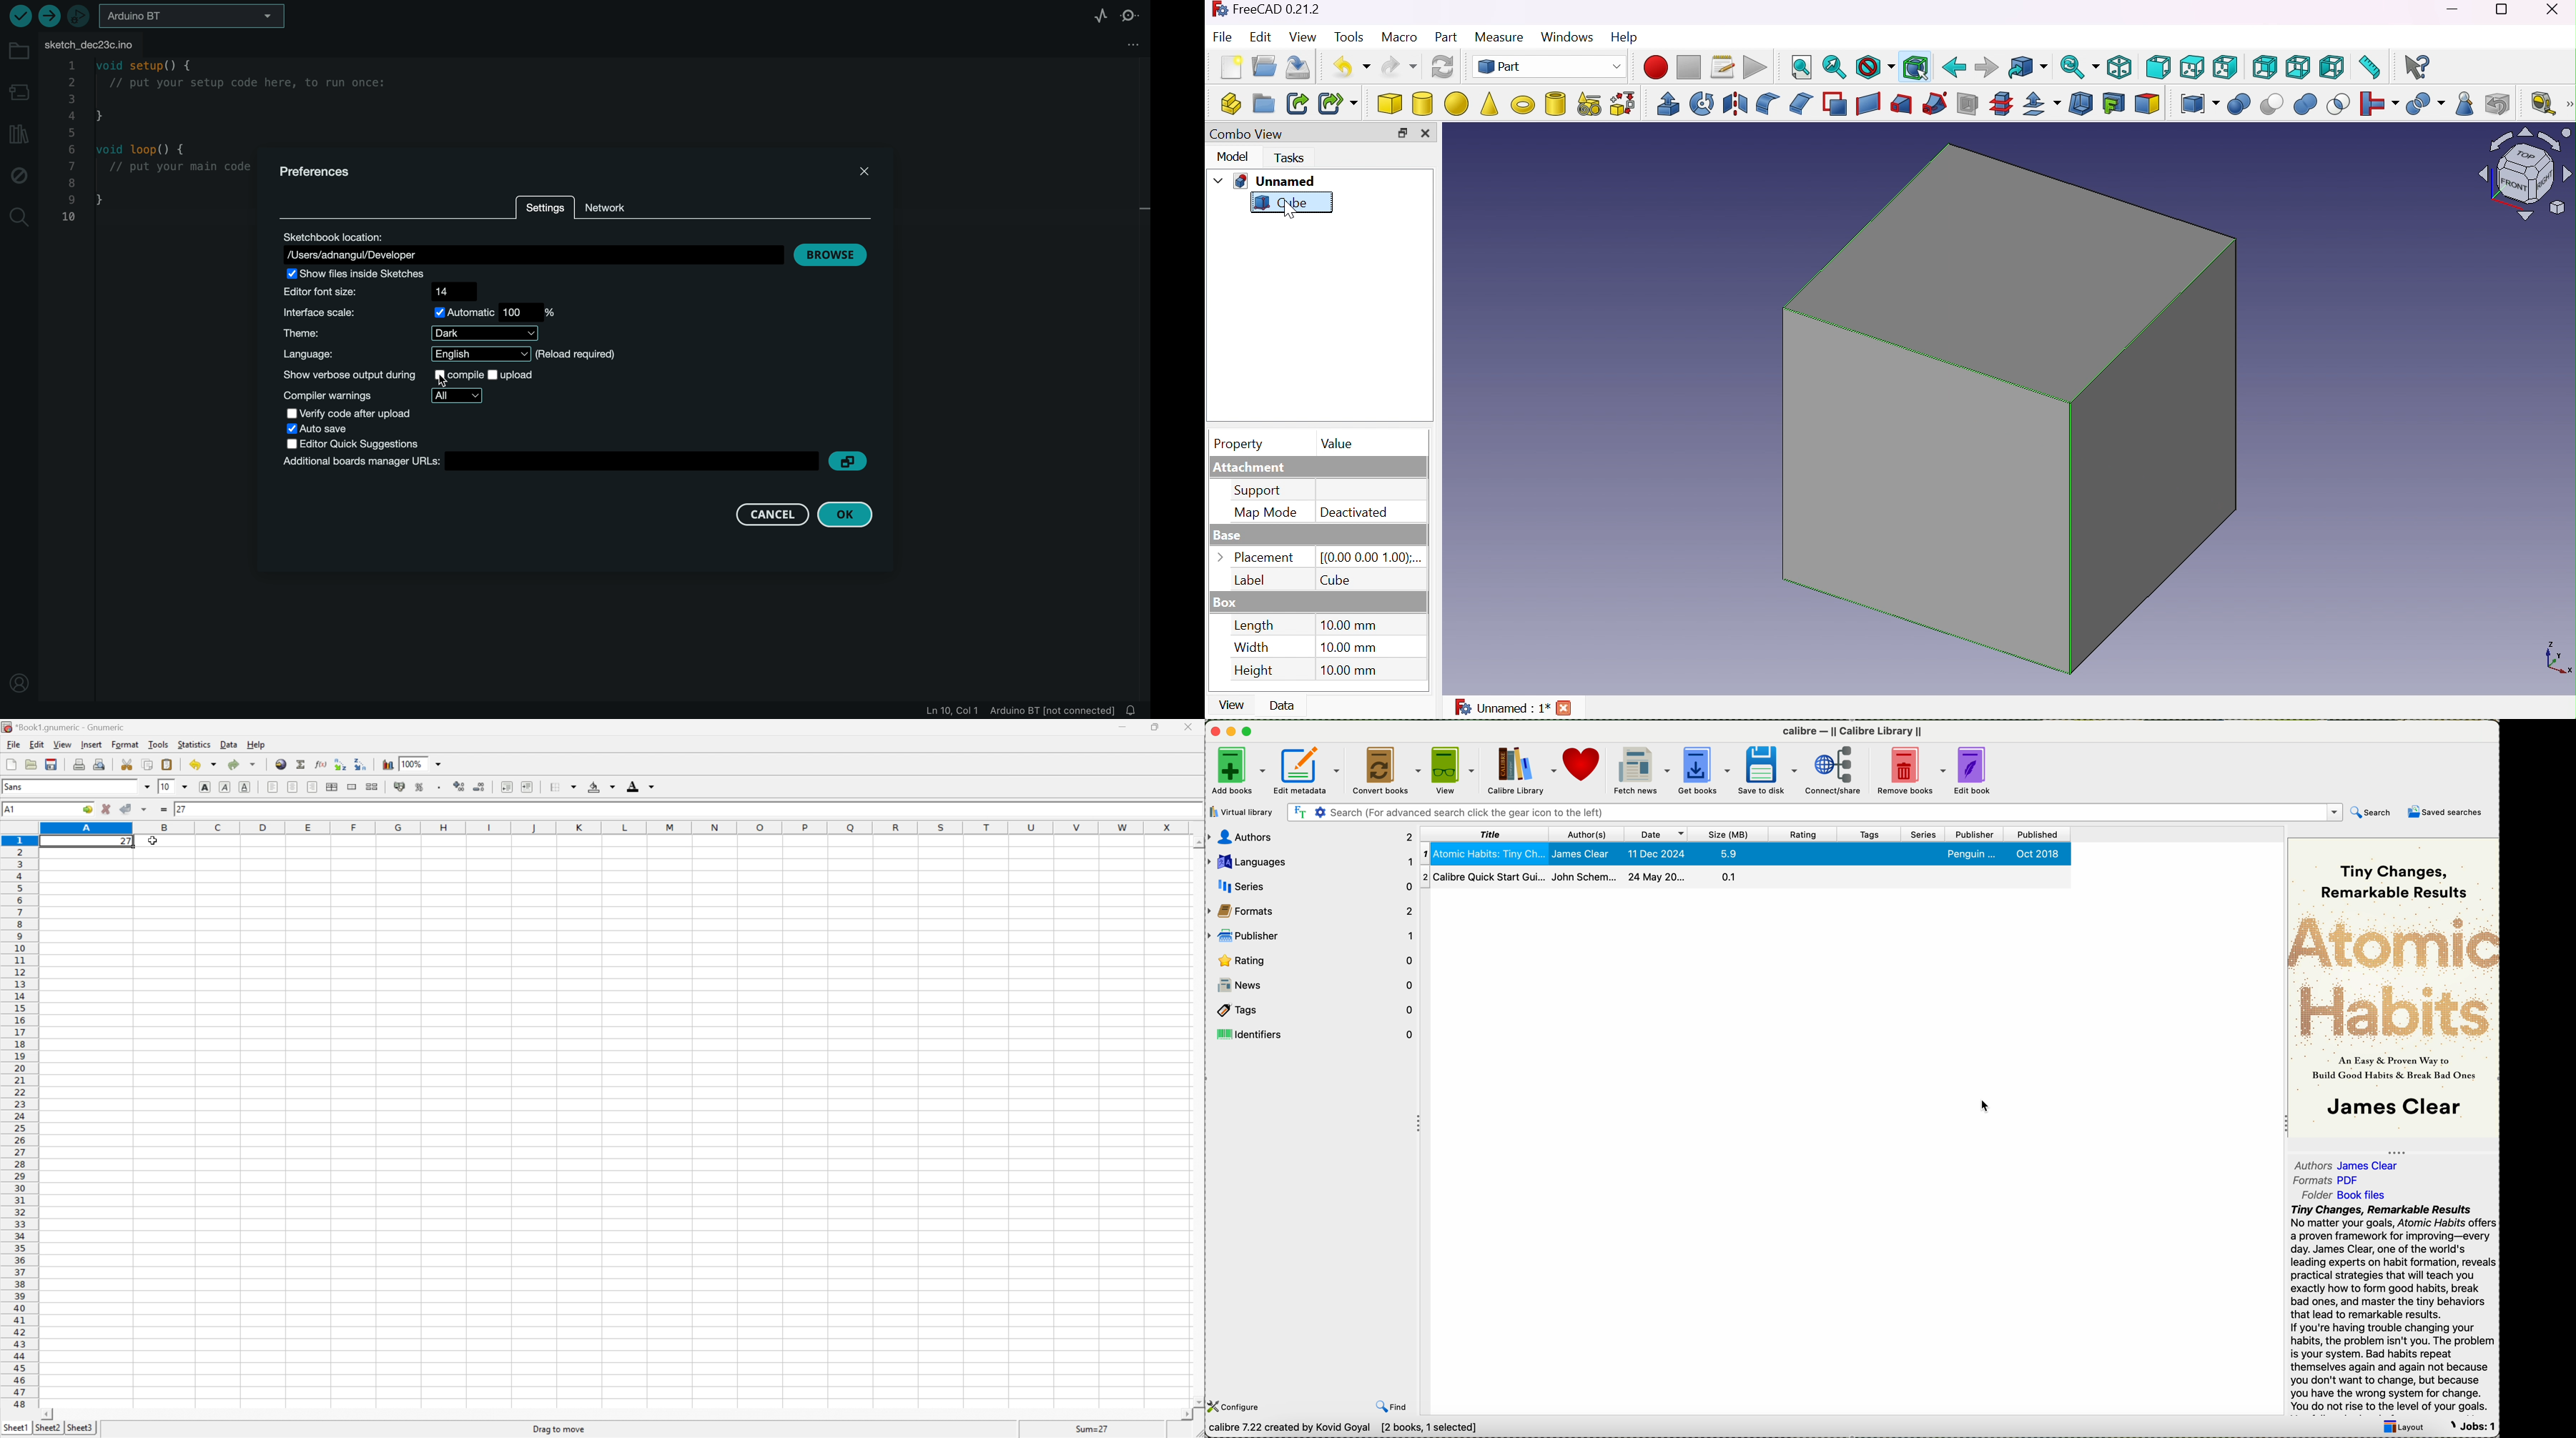 The image size is (2576, 1456). Describe the element at coordinates (1924, 833) in the screenshot. I see `series` at that location.